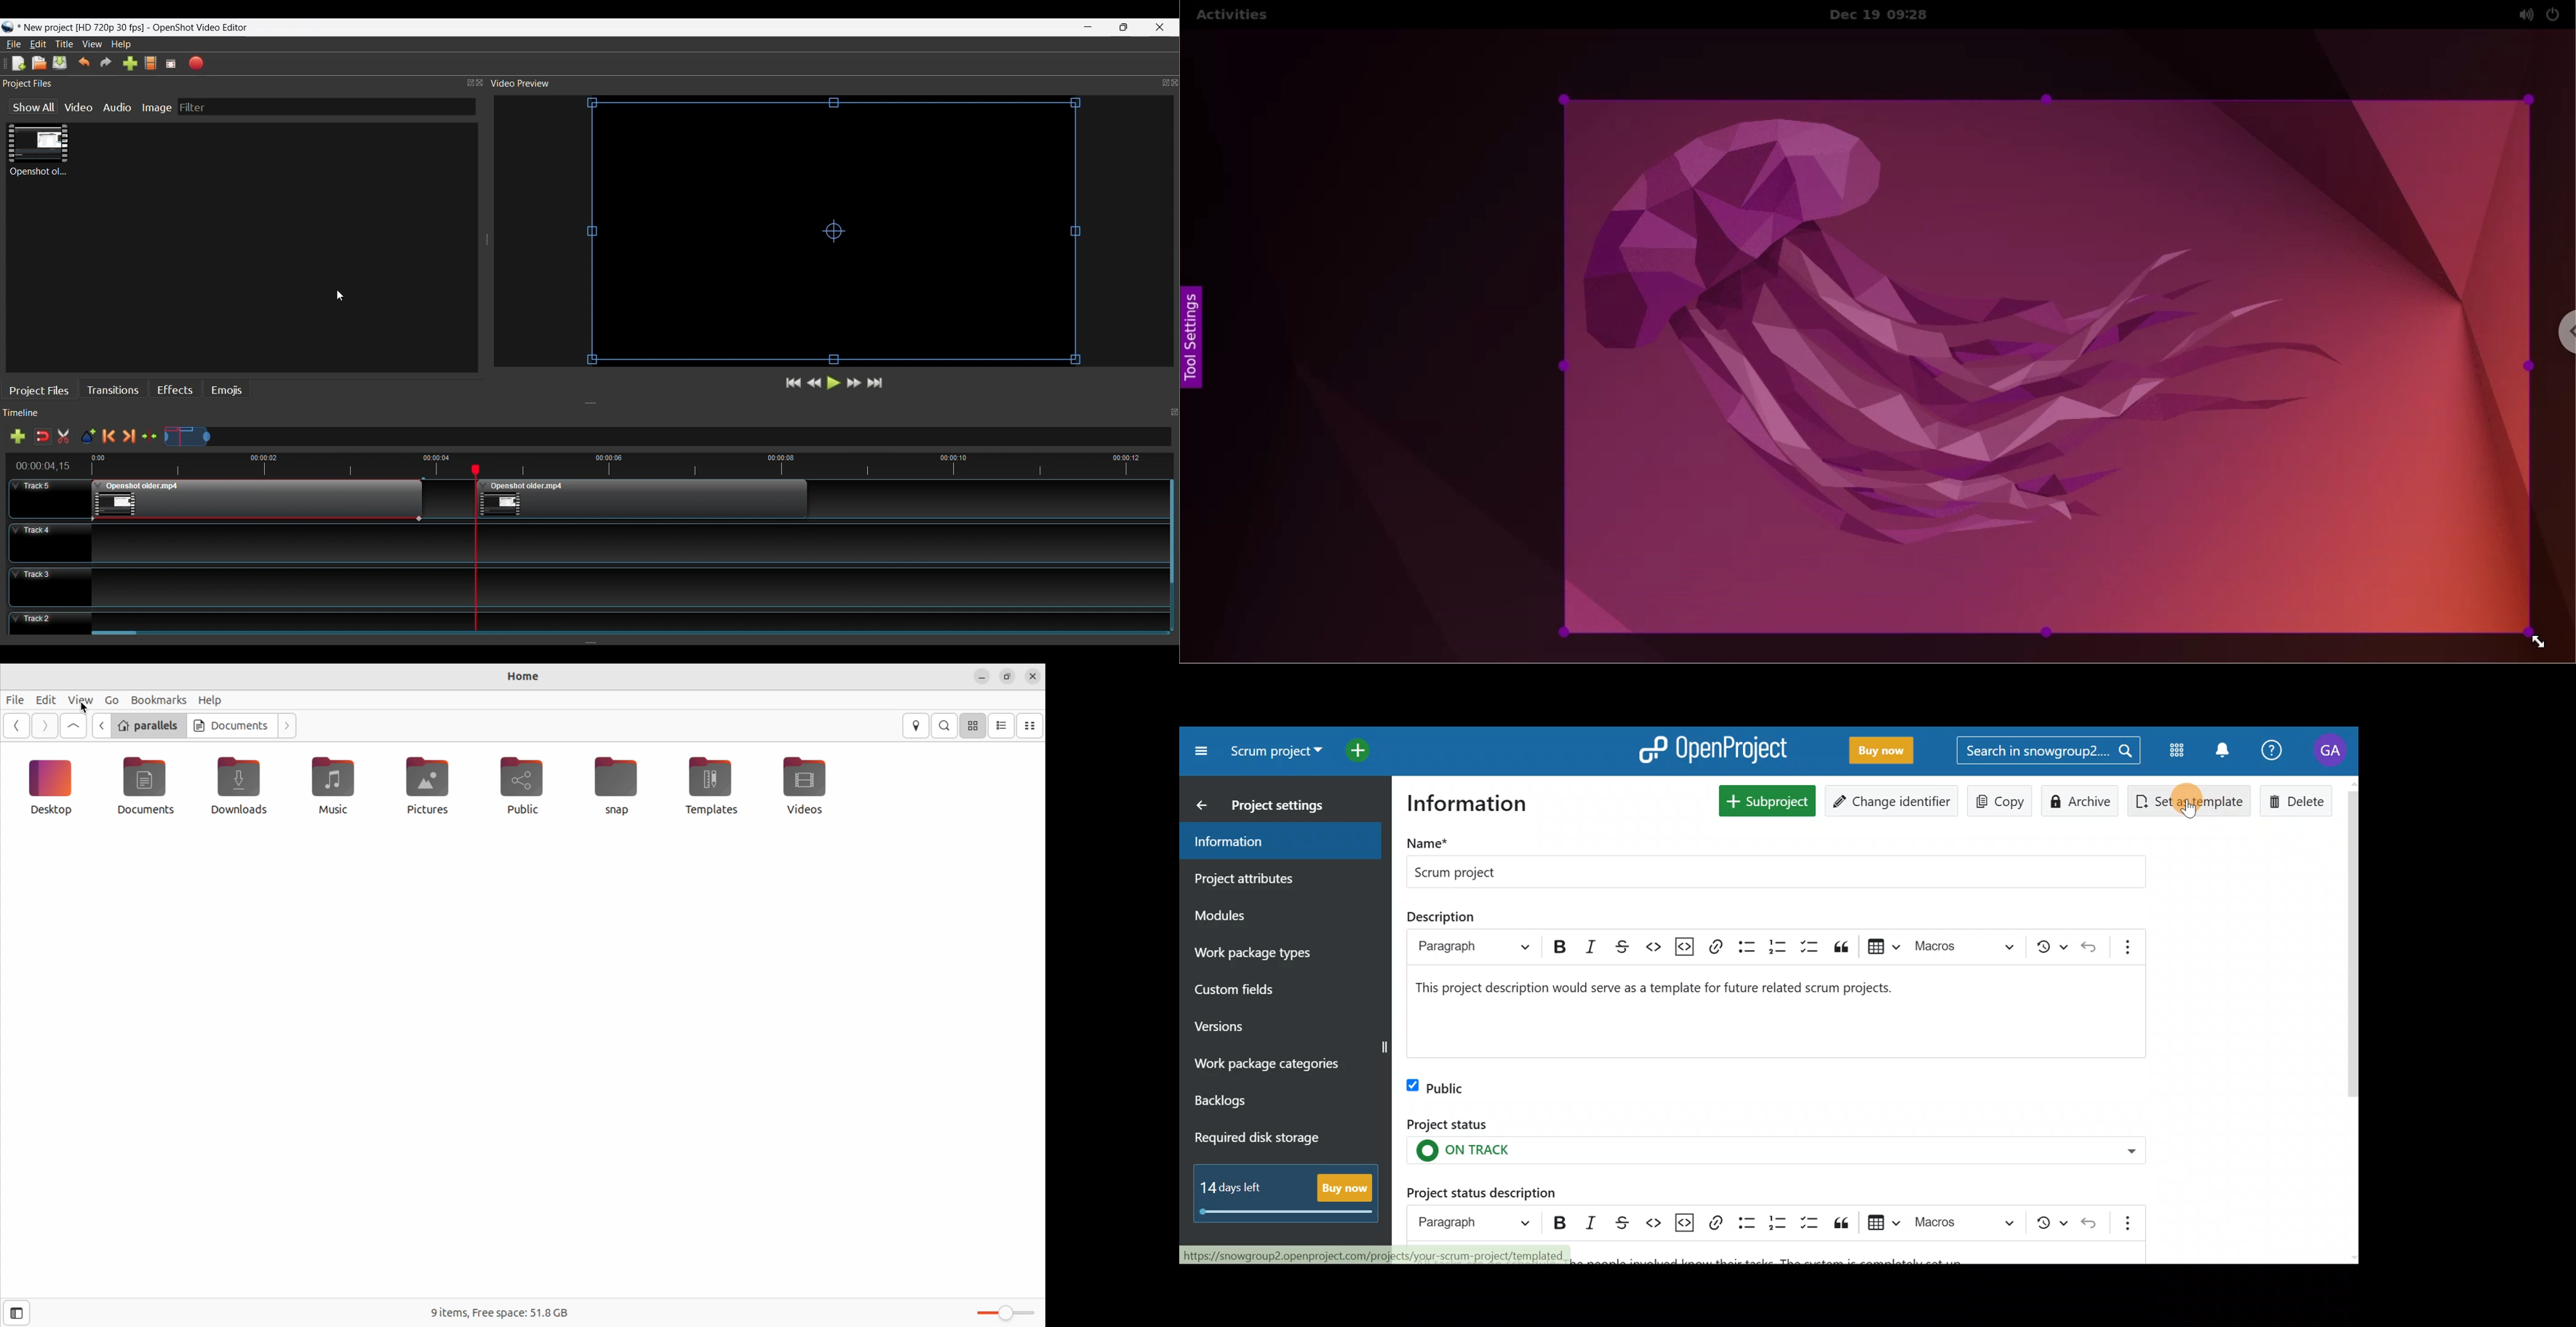 Image resolution: width=2576 pixels, height=1344 pixels. I want to click on Open File, so click(39, 63).